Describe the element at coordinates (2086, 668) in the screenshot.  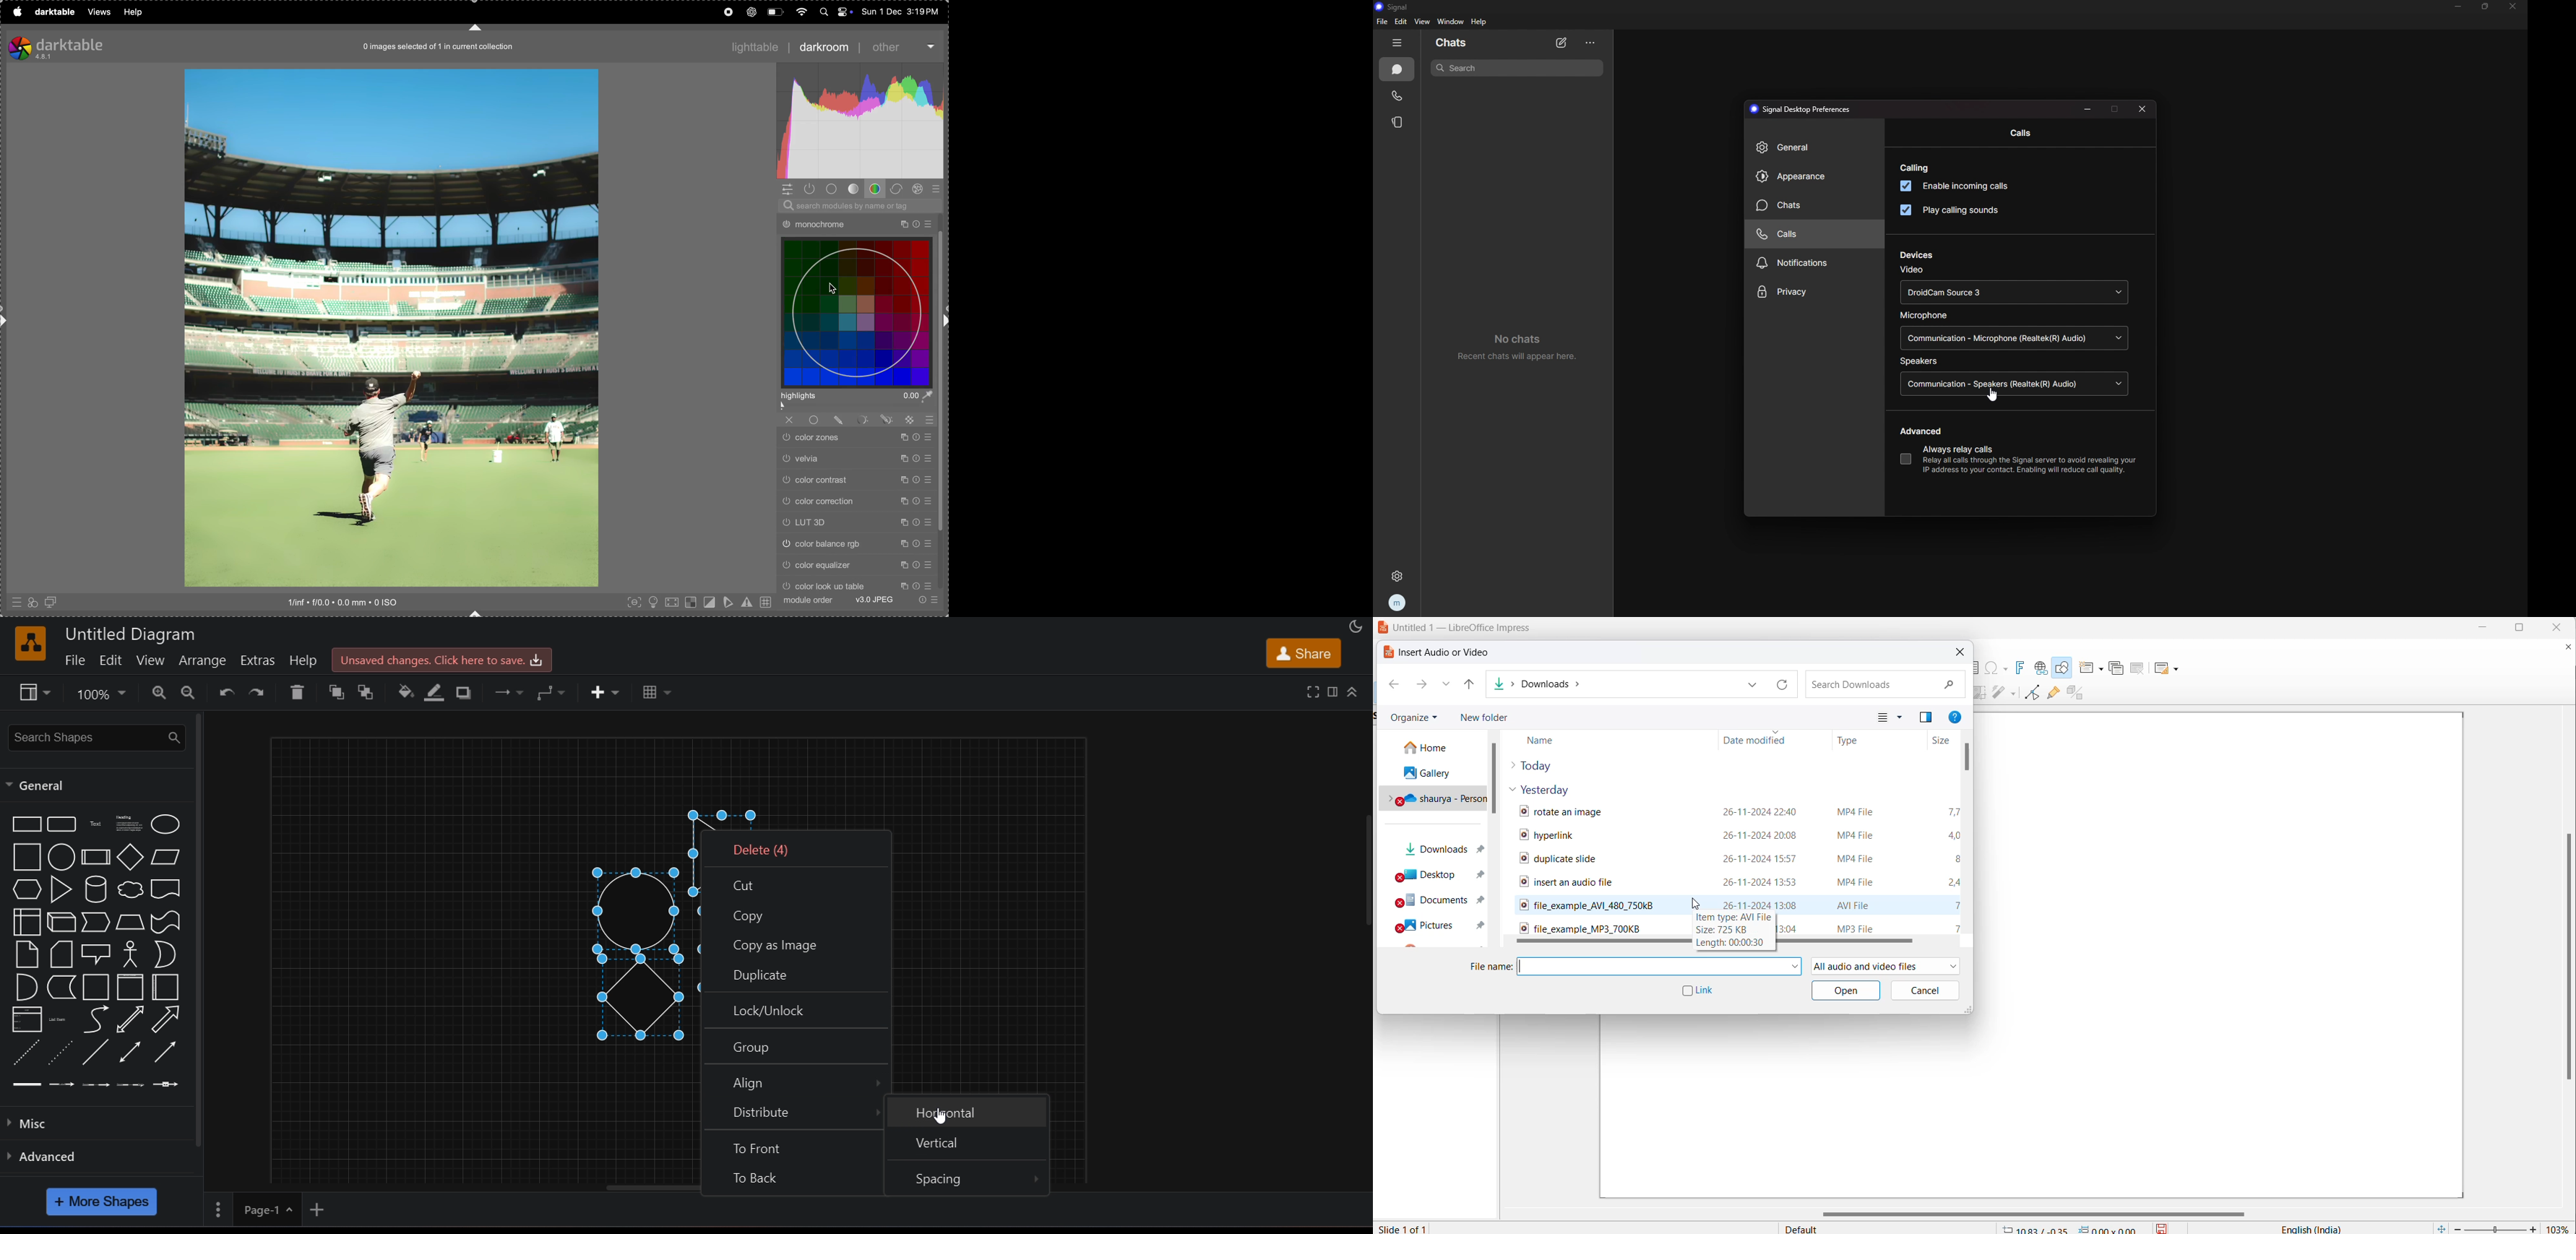
I see `new slide` at that location.